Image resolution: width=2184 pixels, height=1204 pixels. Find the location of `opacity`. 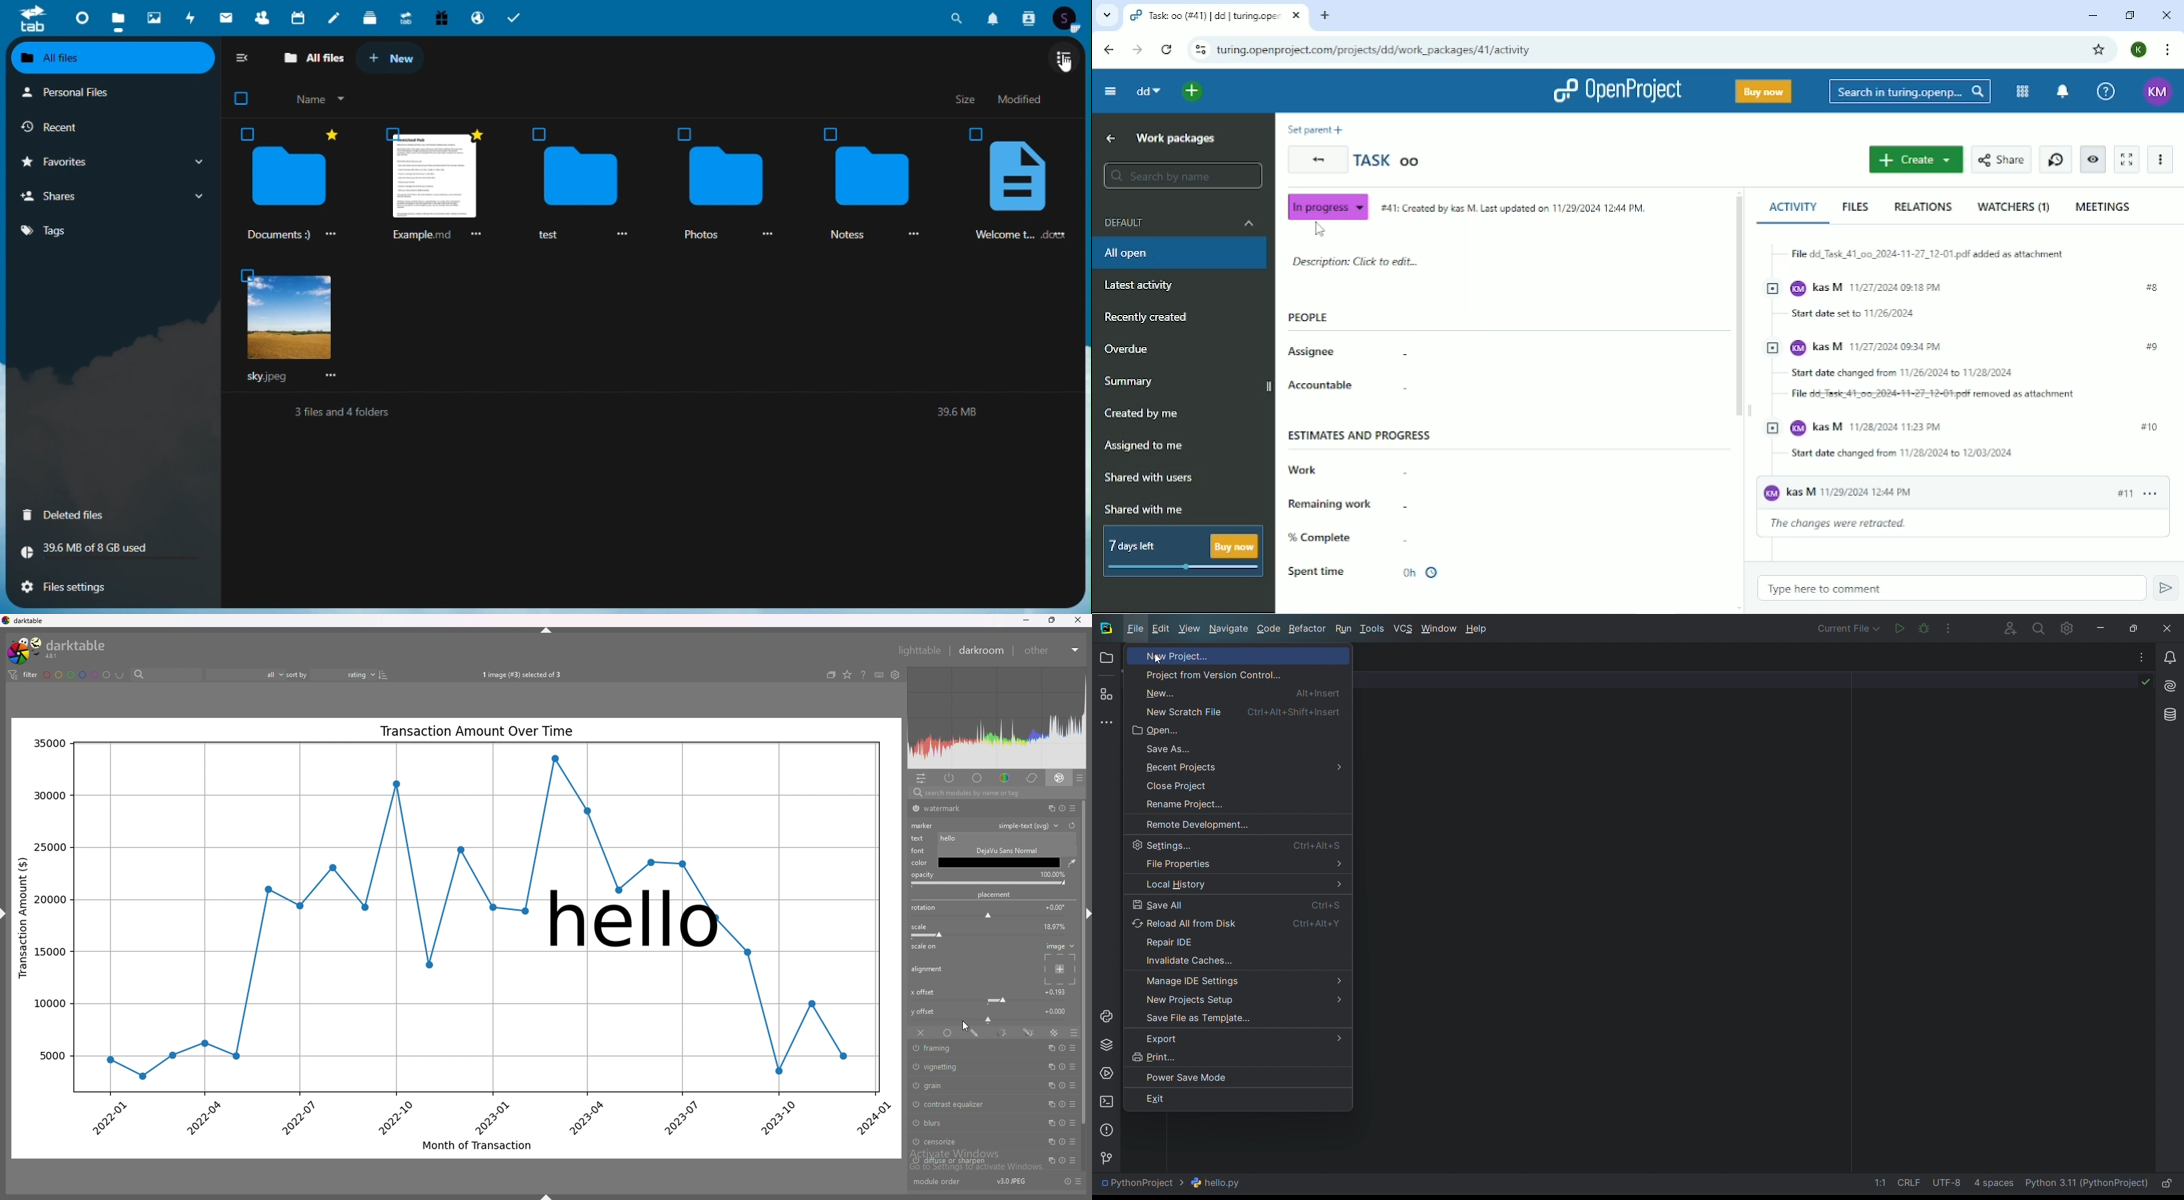

opacity is located at coordinates (1053, 874).